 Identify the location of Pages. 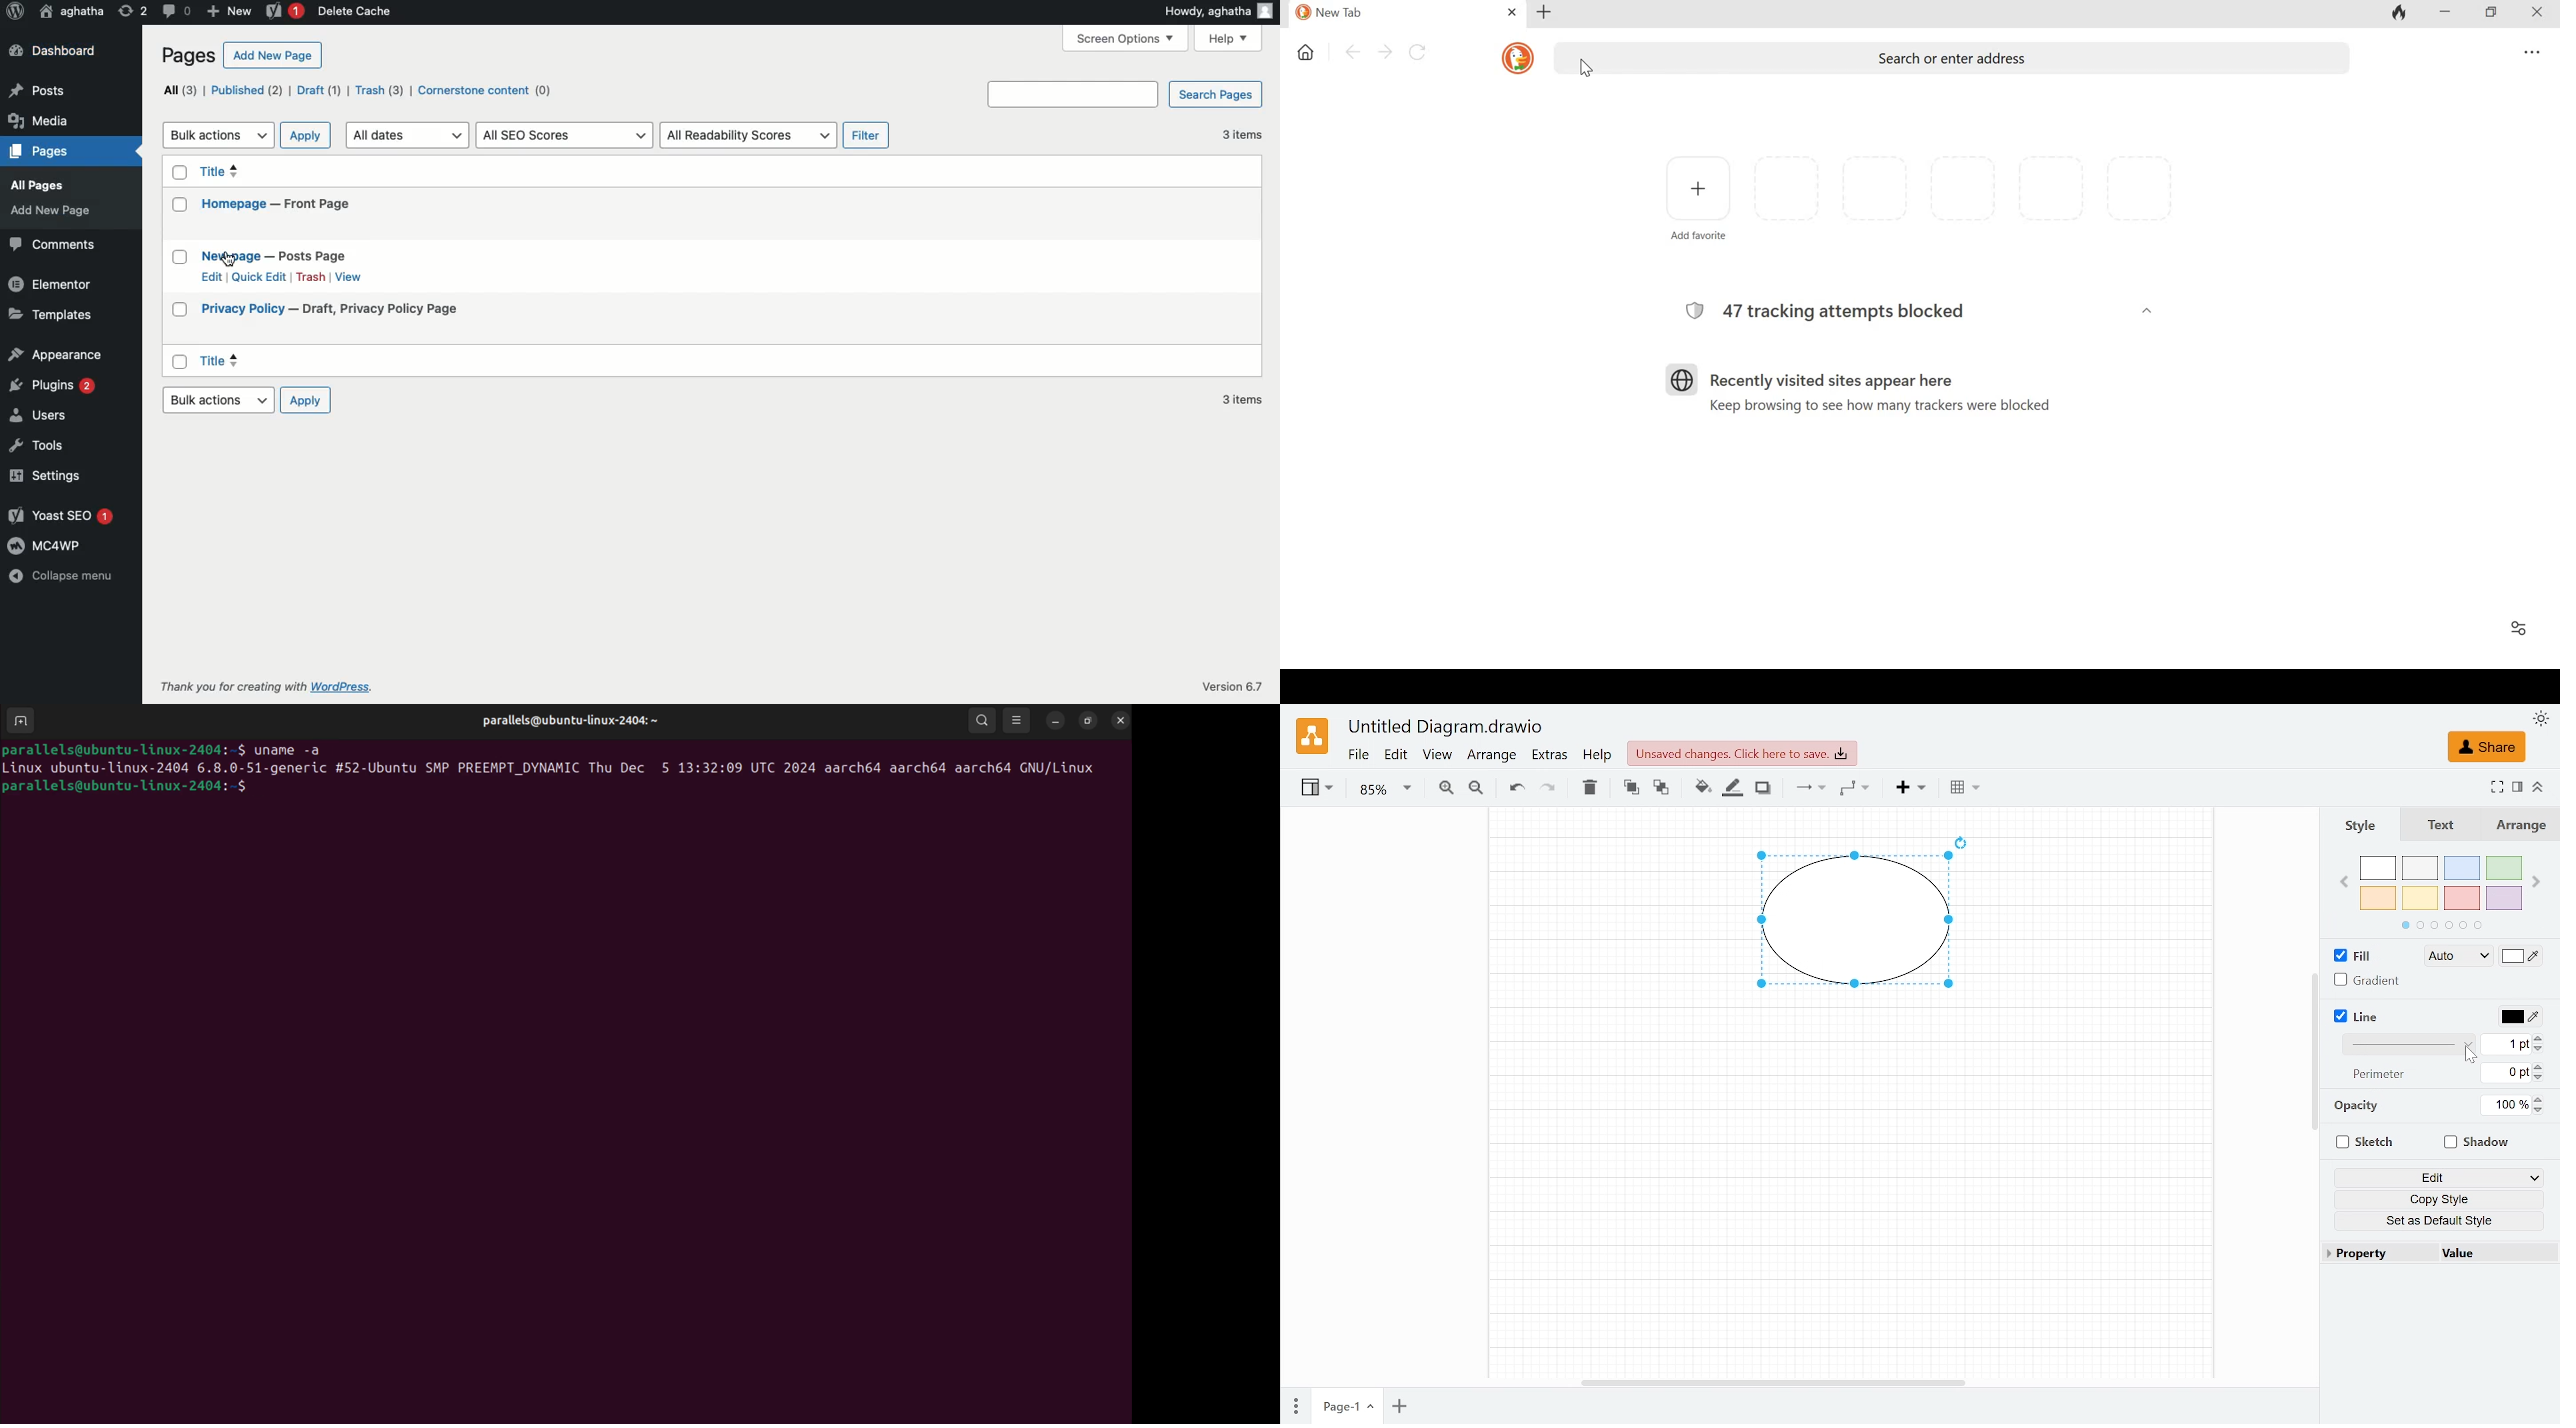
(1296, 1405).